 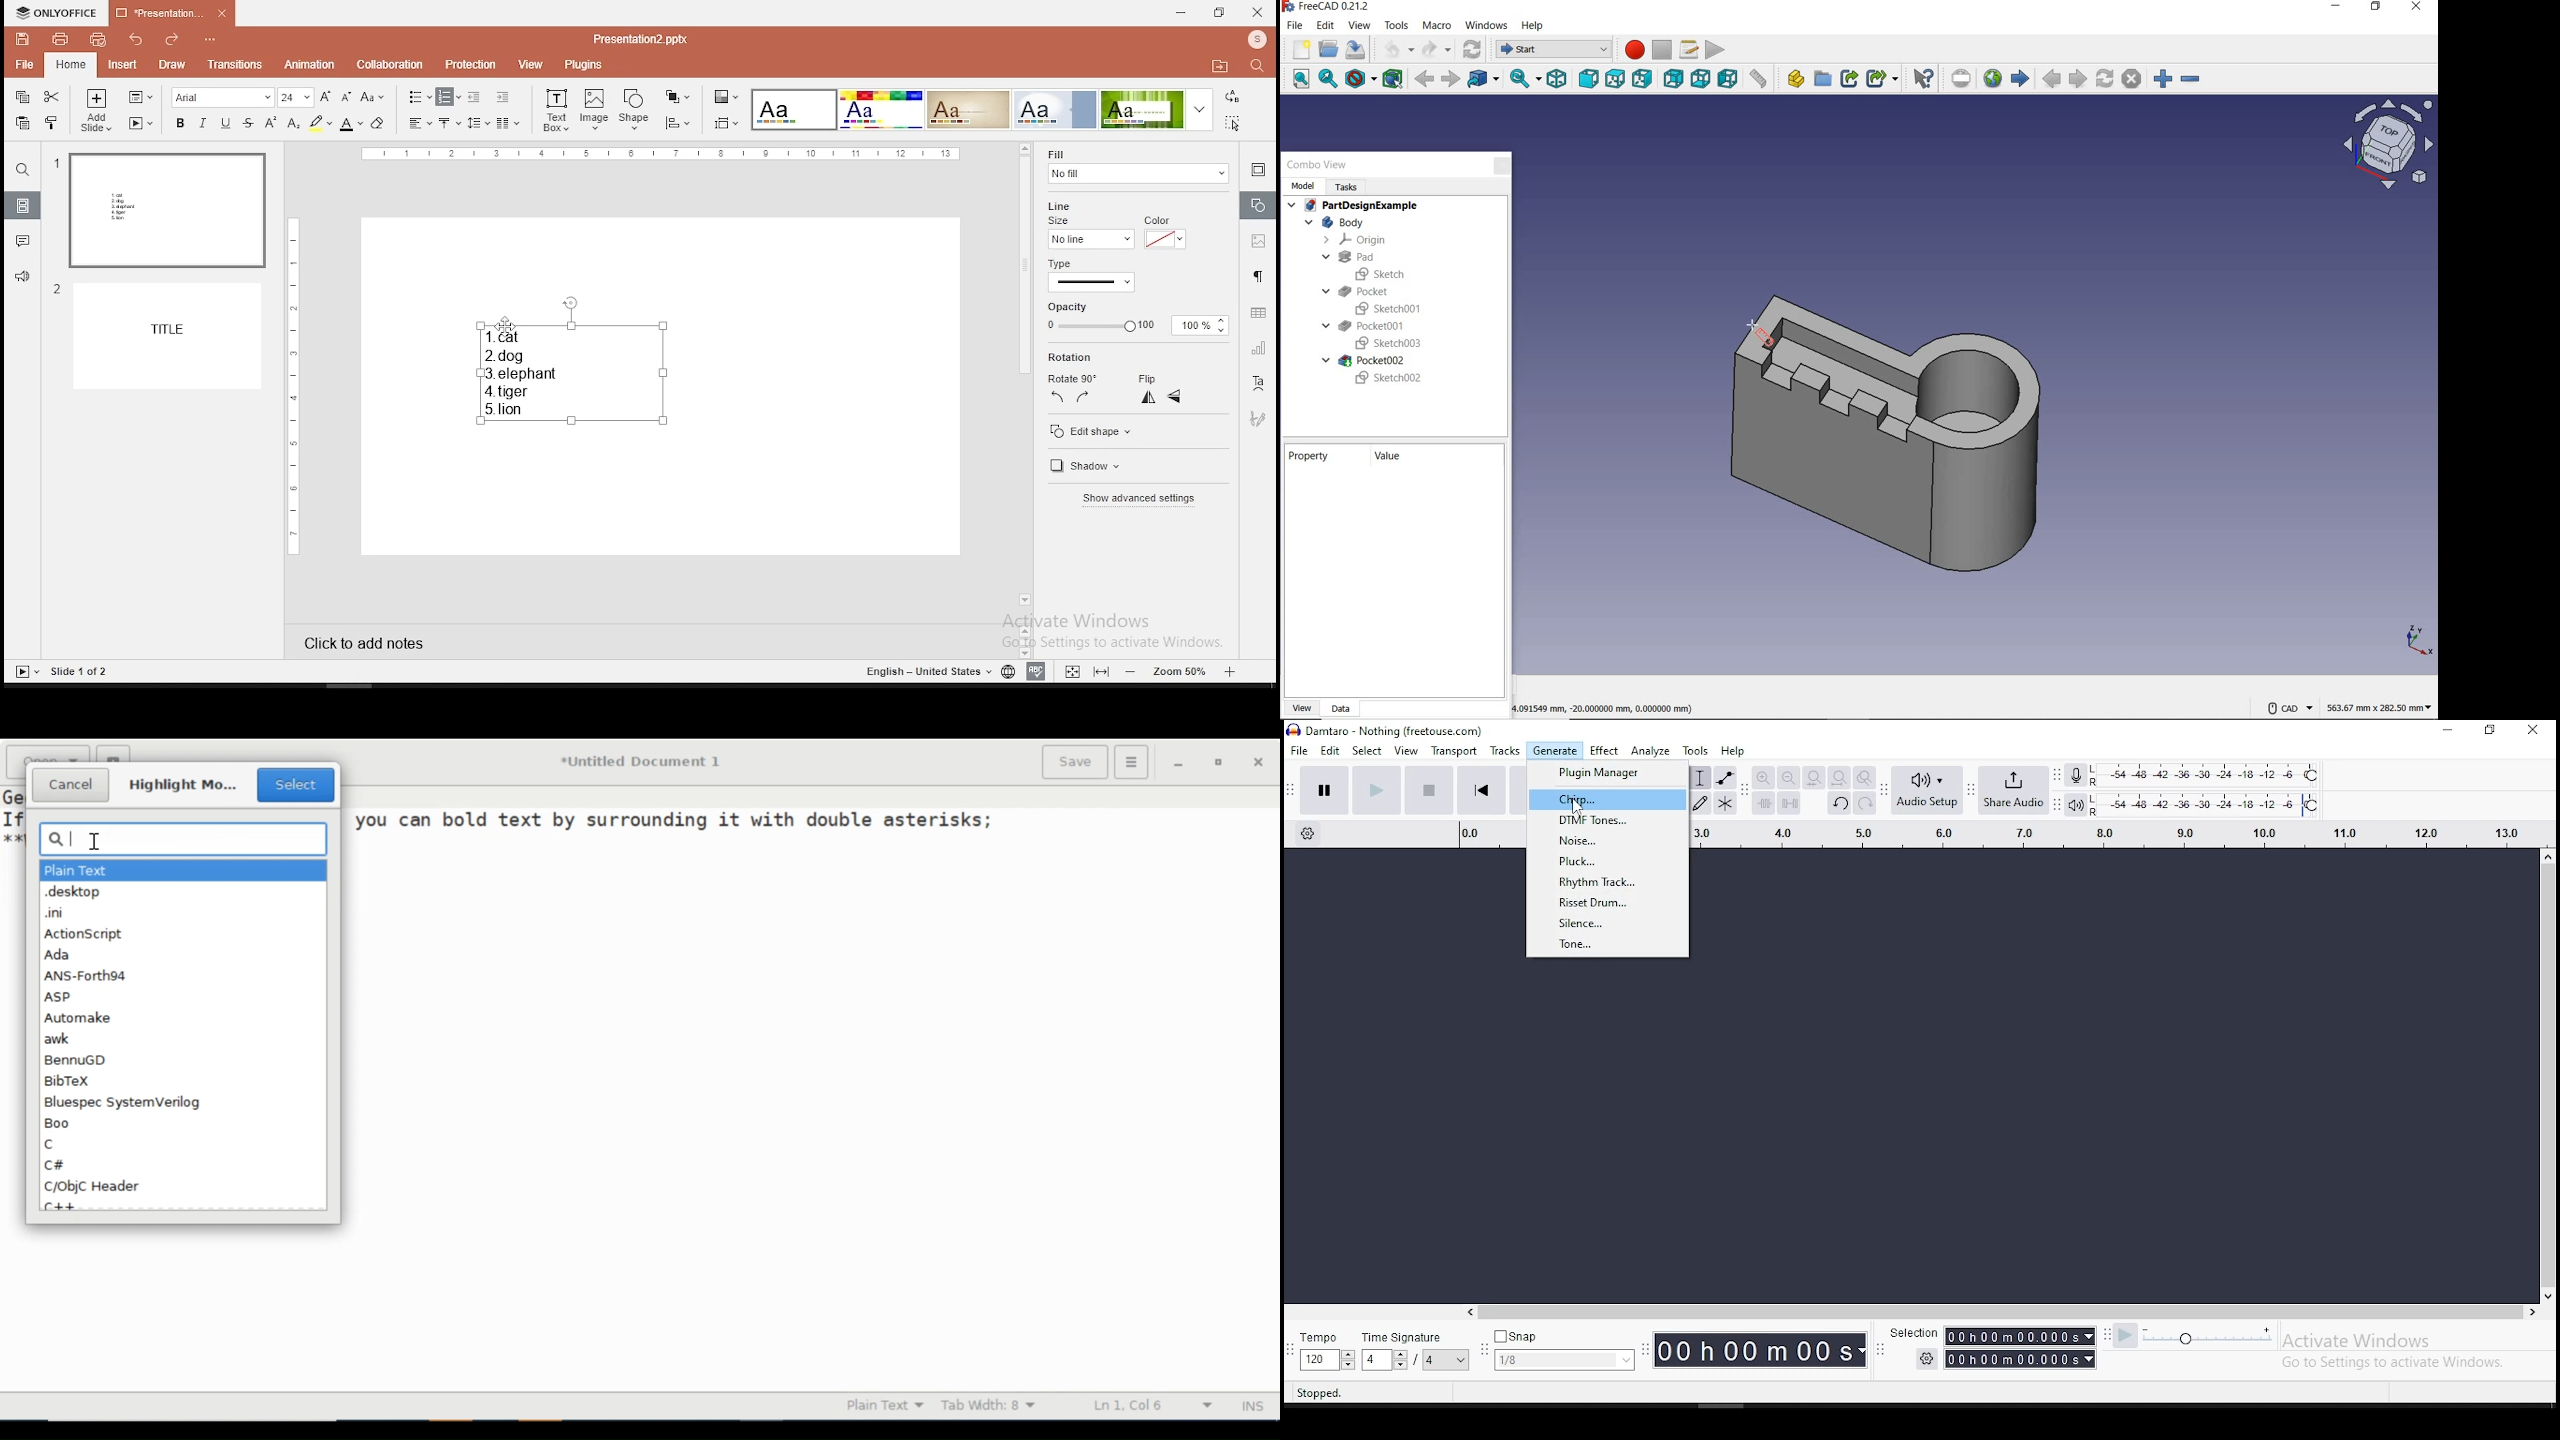 I want to click on vertical alignment, so click(x=451, y=122).